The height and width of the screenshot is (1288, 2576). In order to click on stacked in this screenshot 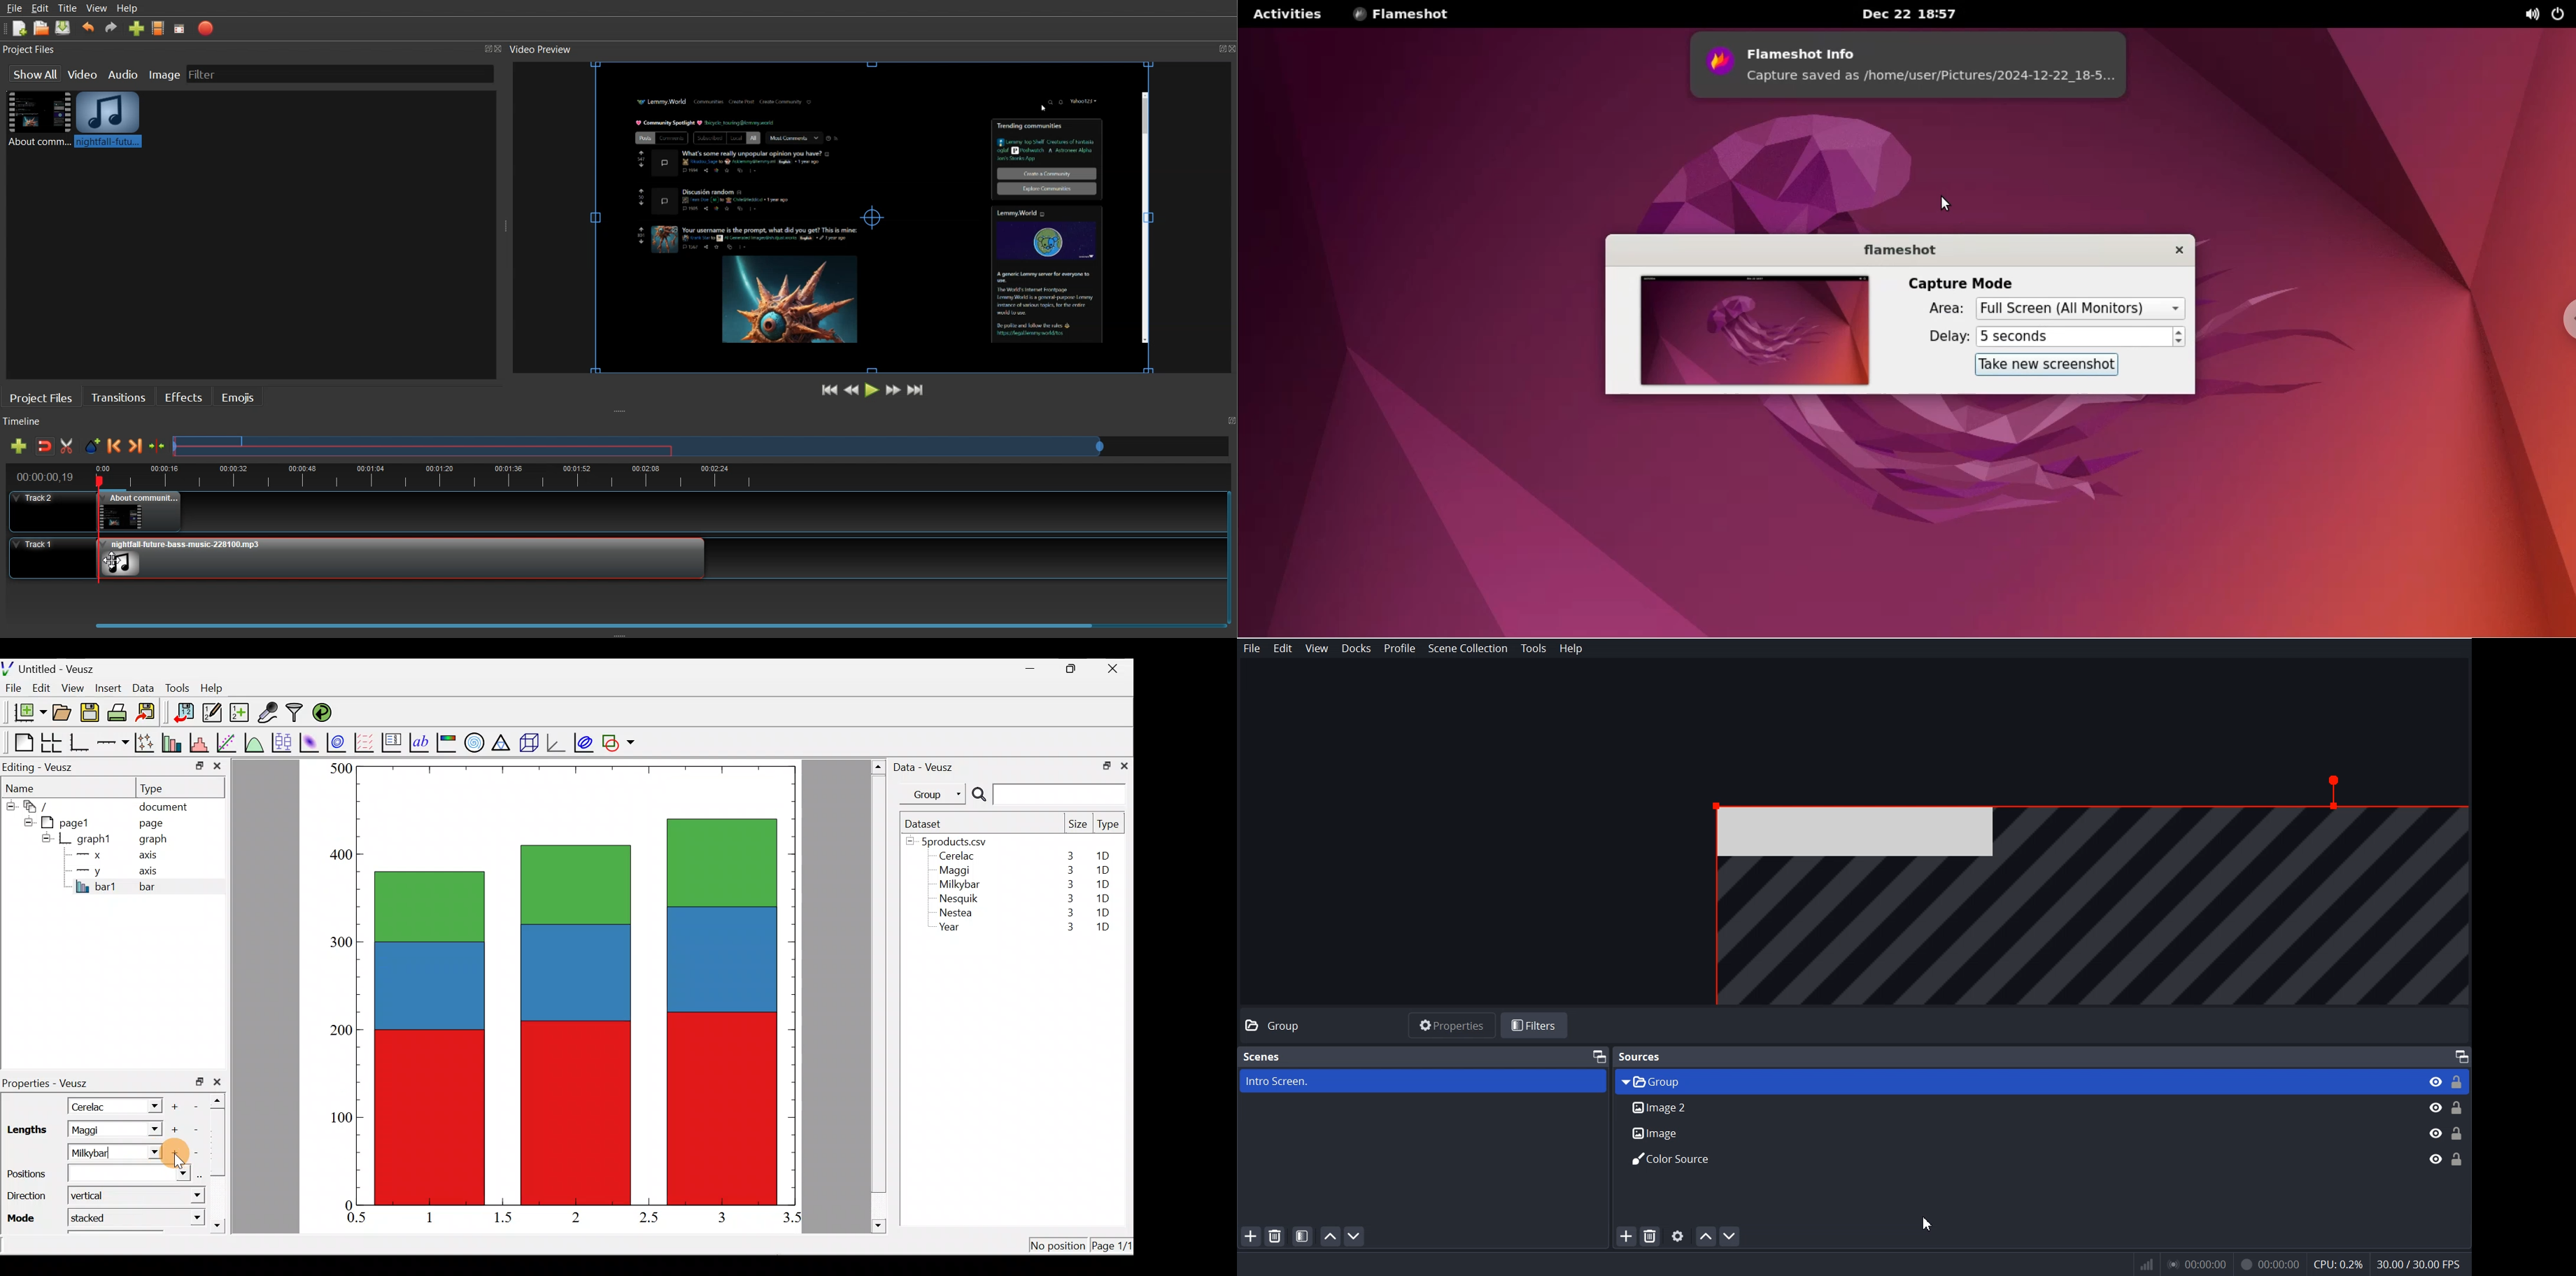, I will do `click(97, 1217)`.